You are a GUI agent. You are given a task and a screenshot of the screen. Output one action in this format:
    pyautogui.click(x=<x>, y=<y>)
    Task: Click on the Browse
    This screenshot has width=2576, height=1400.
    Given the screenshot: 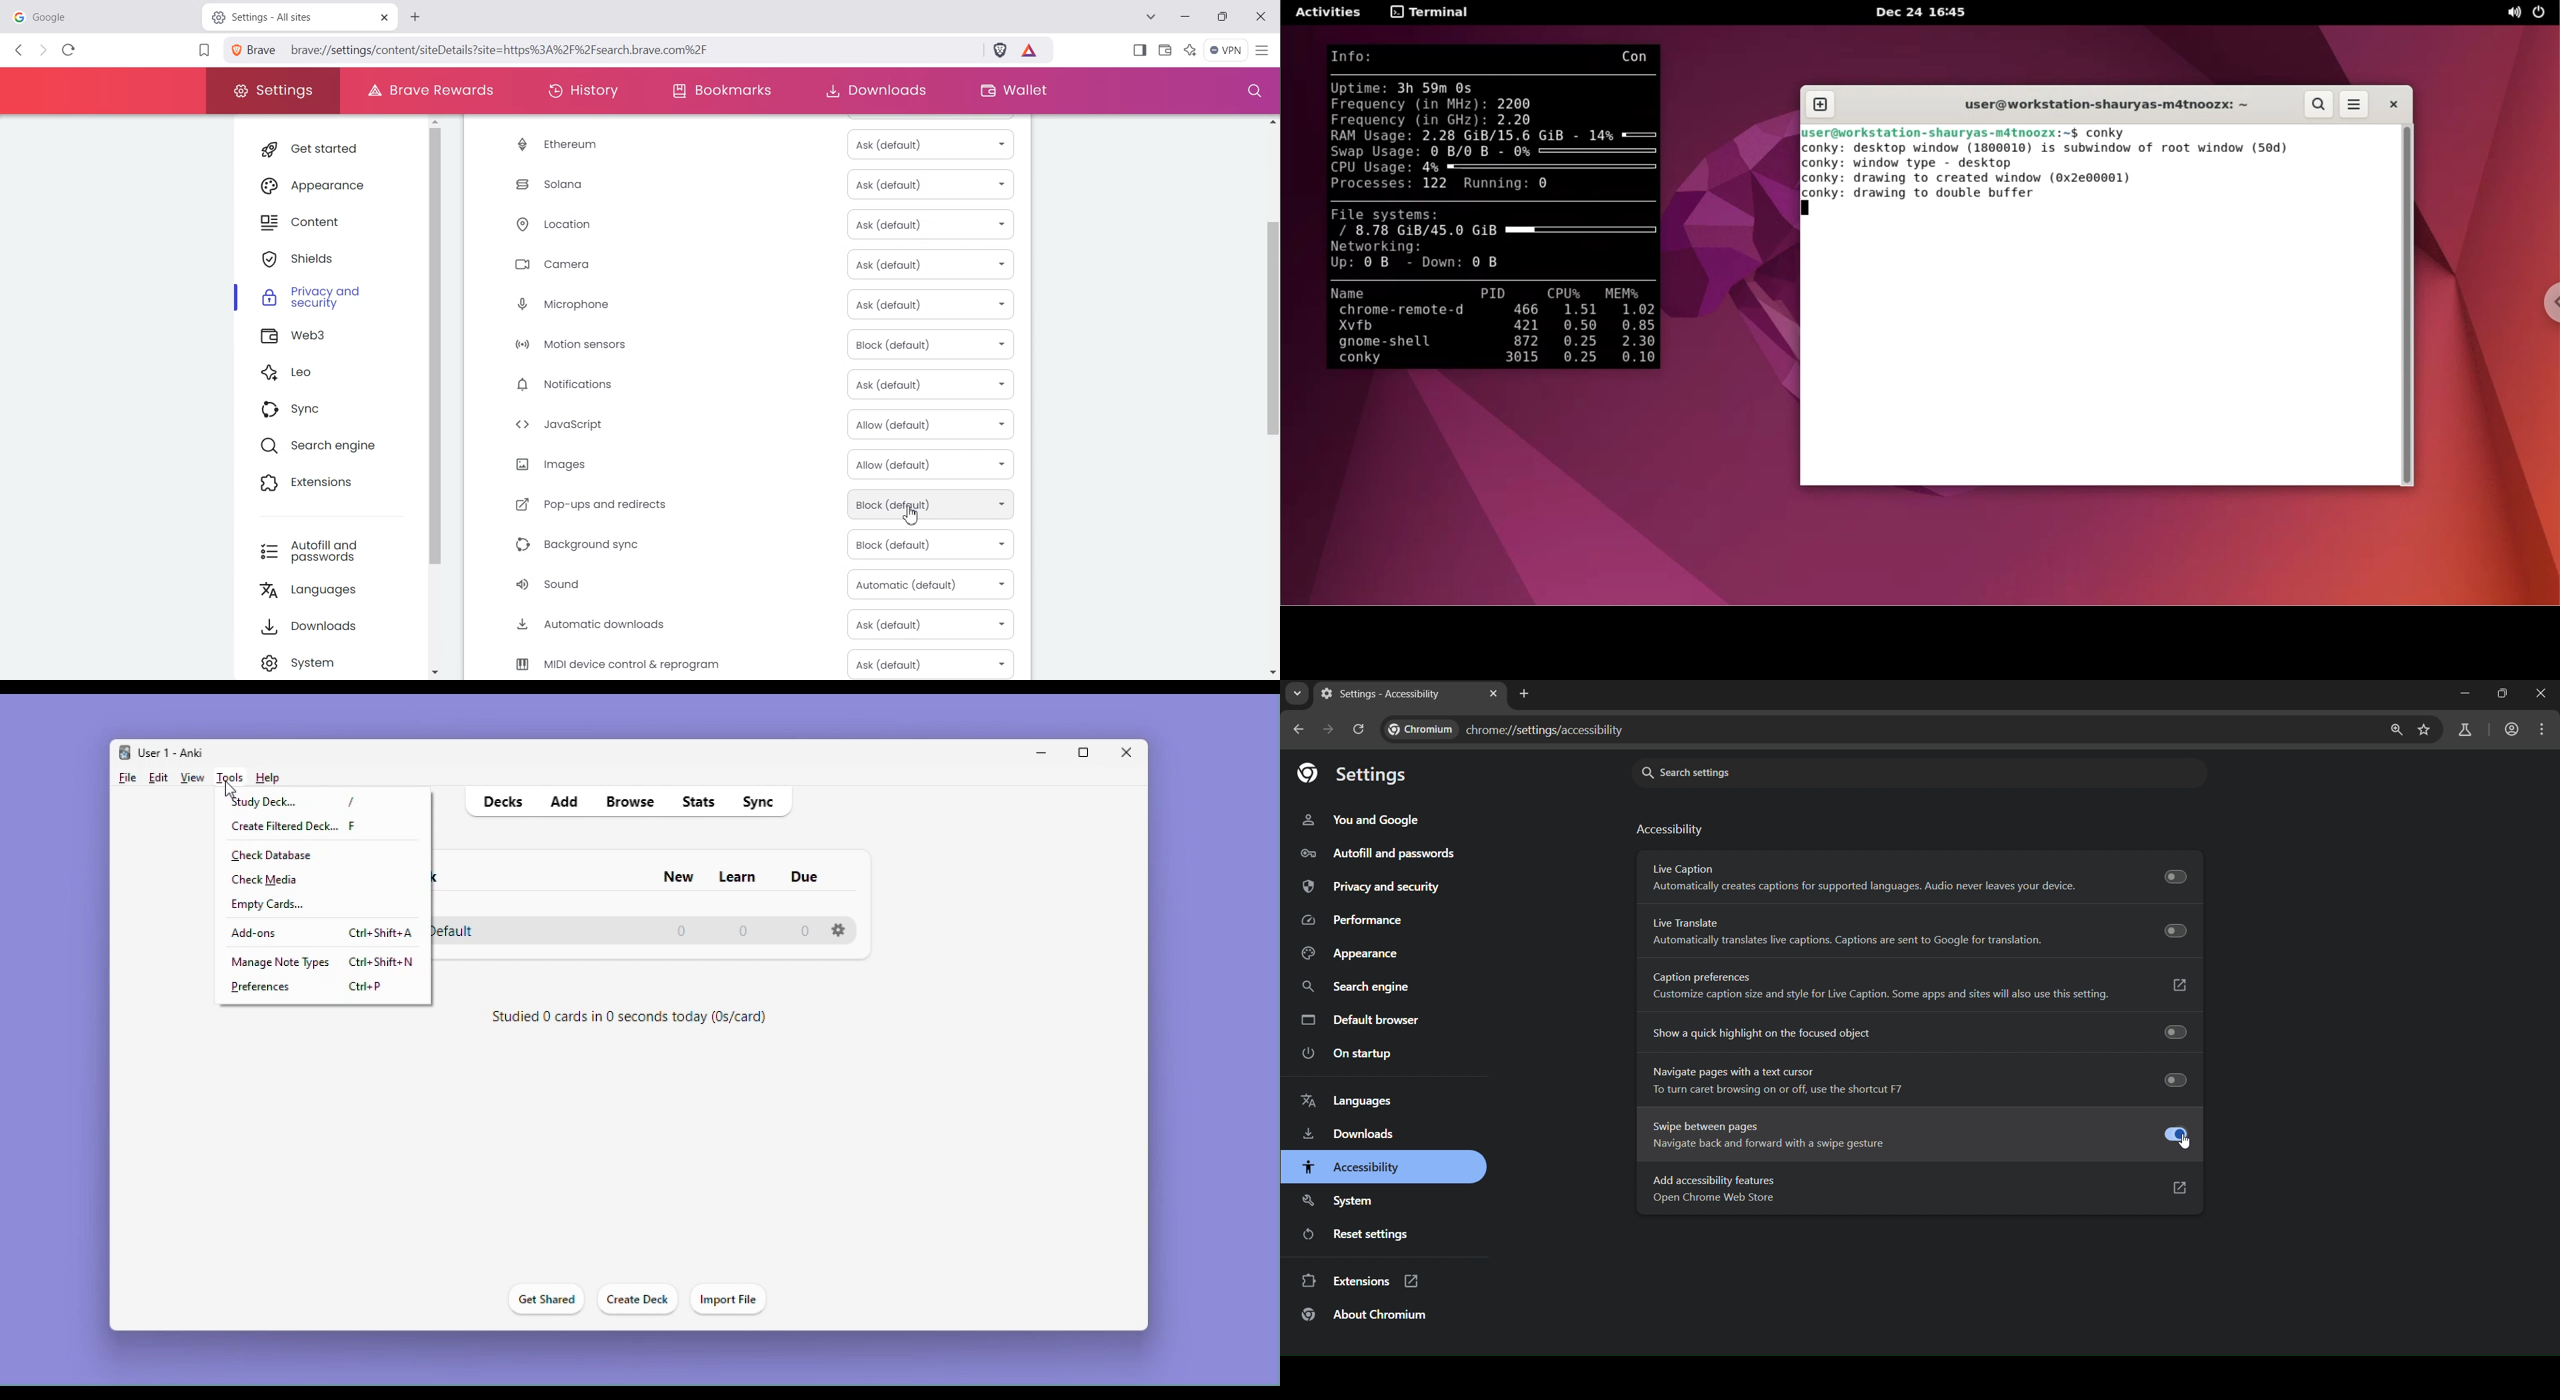 What is the action you would take?
    pyautogui.click(x=634, y=802)
    